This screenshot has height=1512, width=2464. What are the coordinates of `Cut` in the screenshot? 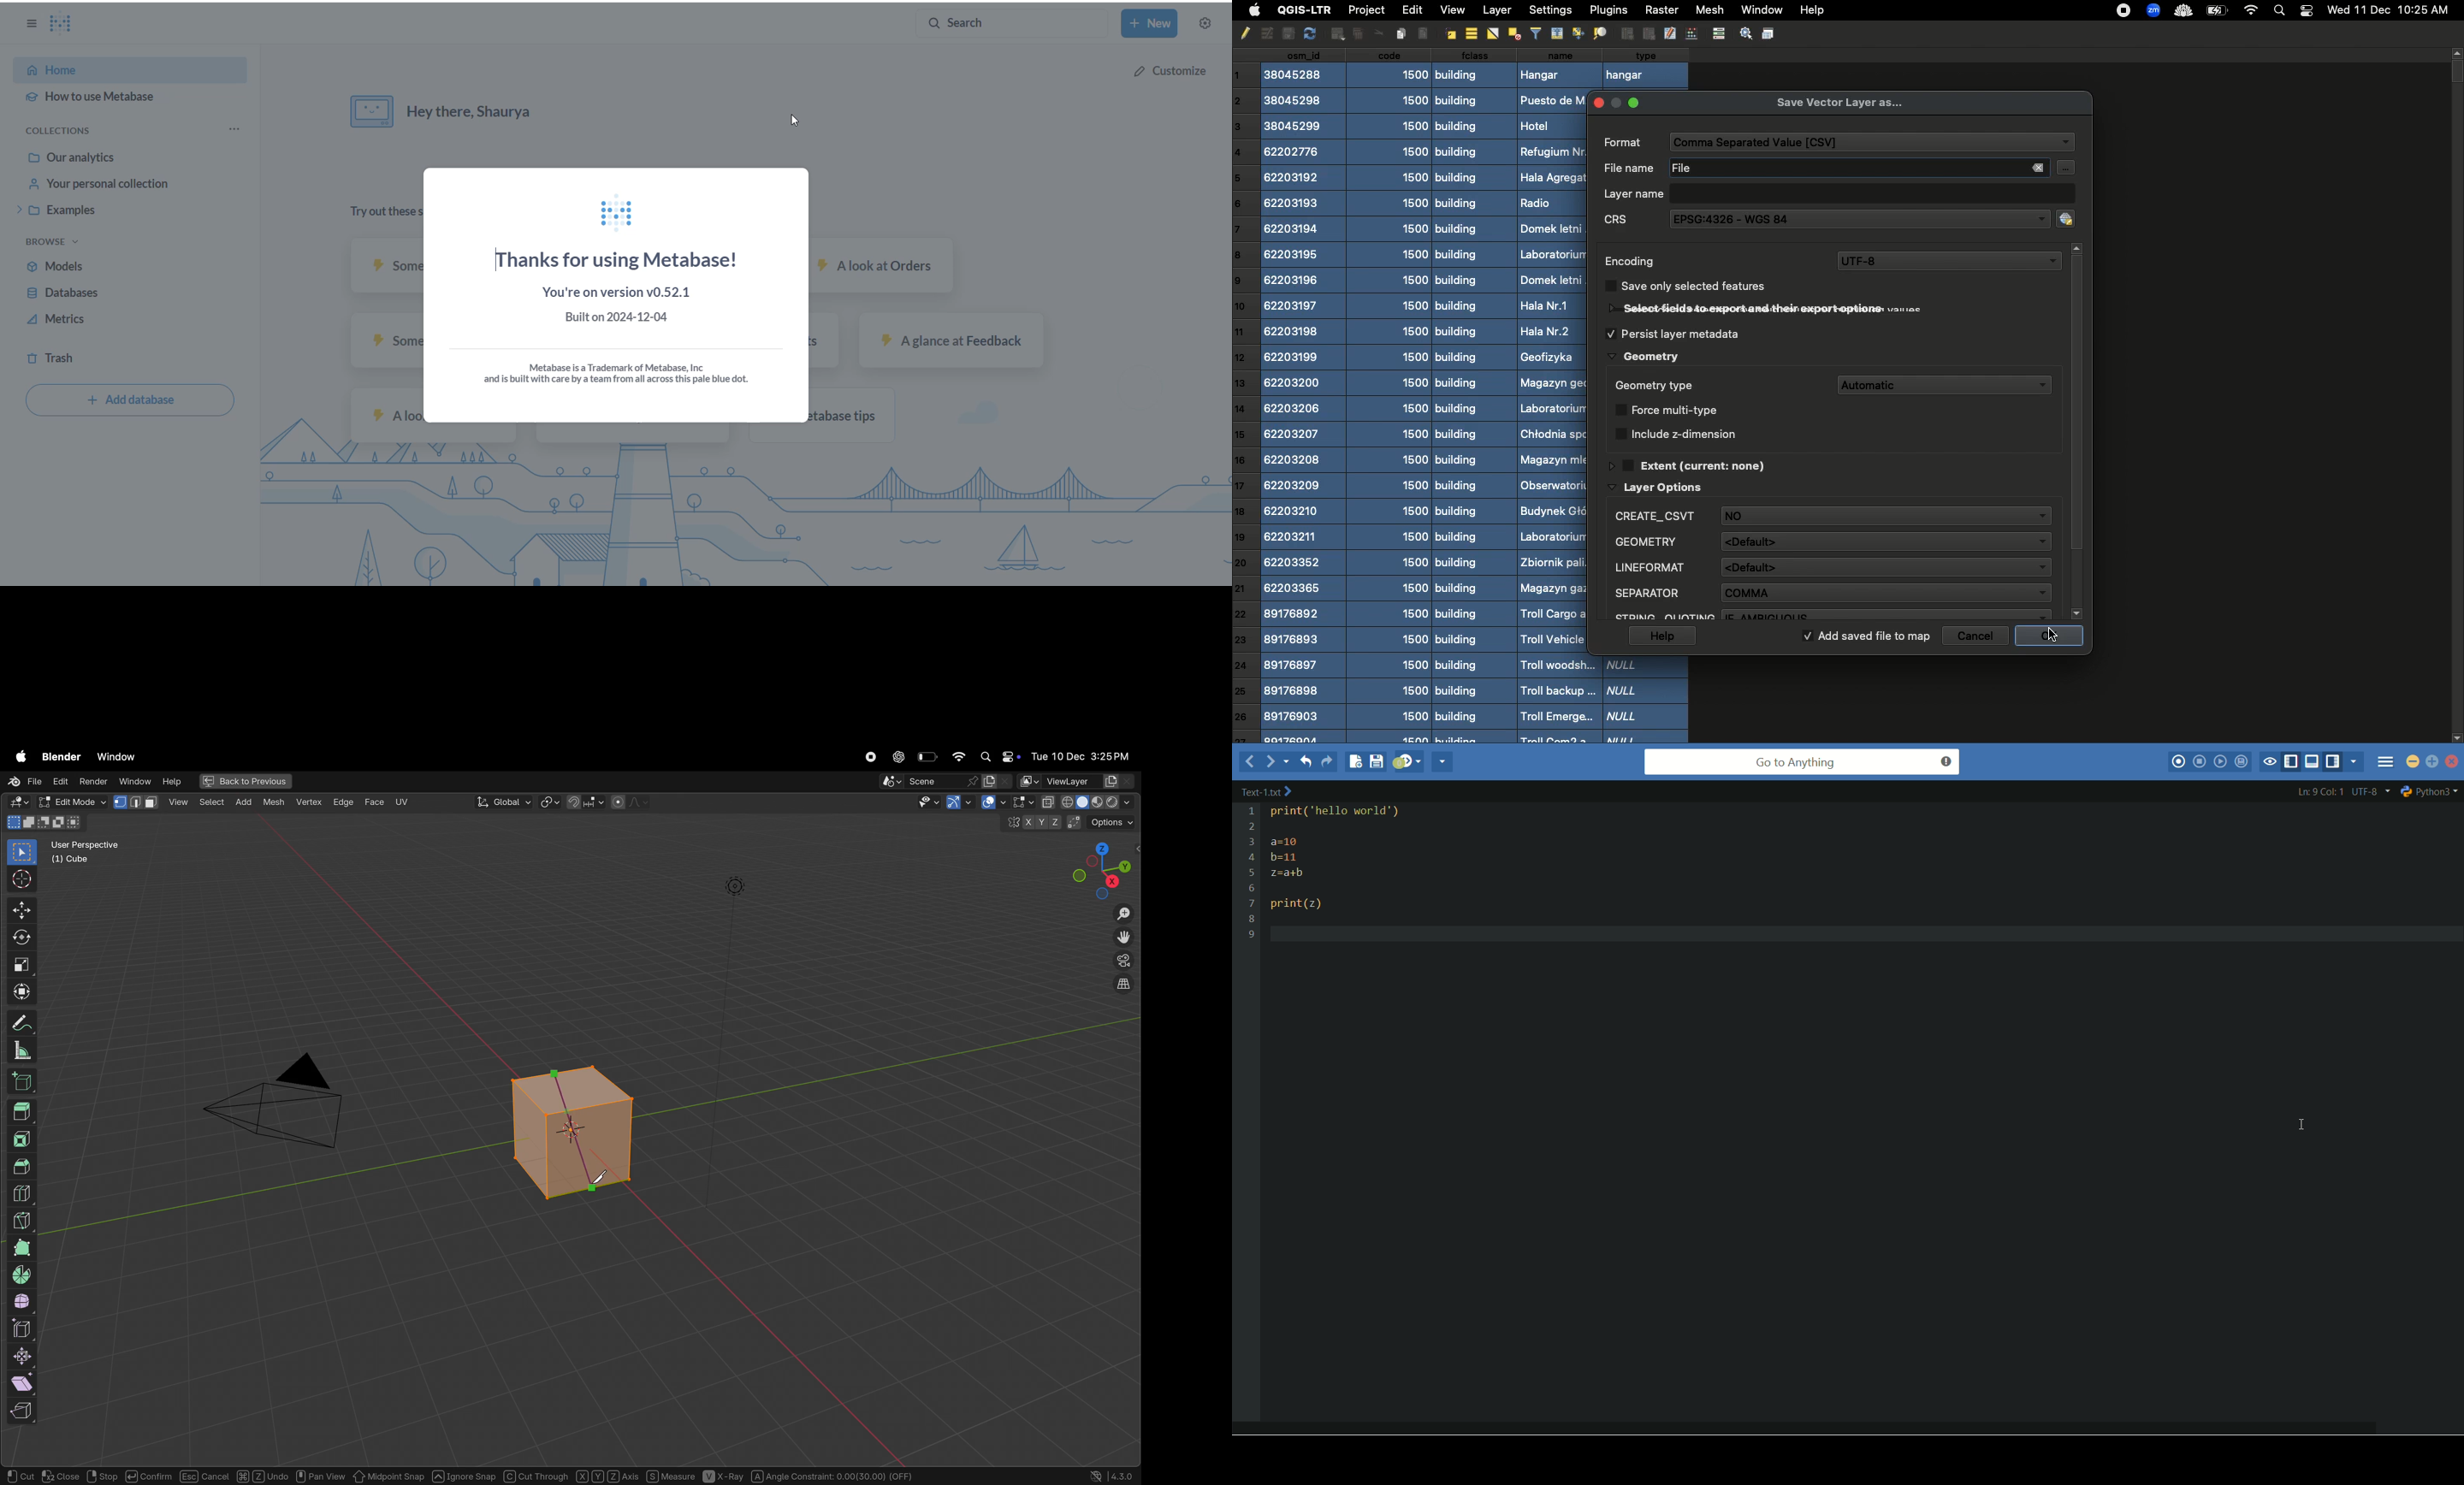 It's located at (21, 1476).